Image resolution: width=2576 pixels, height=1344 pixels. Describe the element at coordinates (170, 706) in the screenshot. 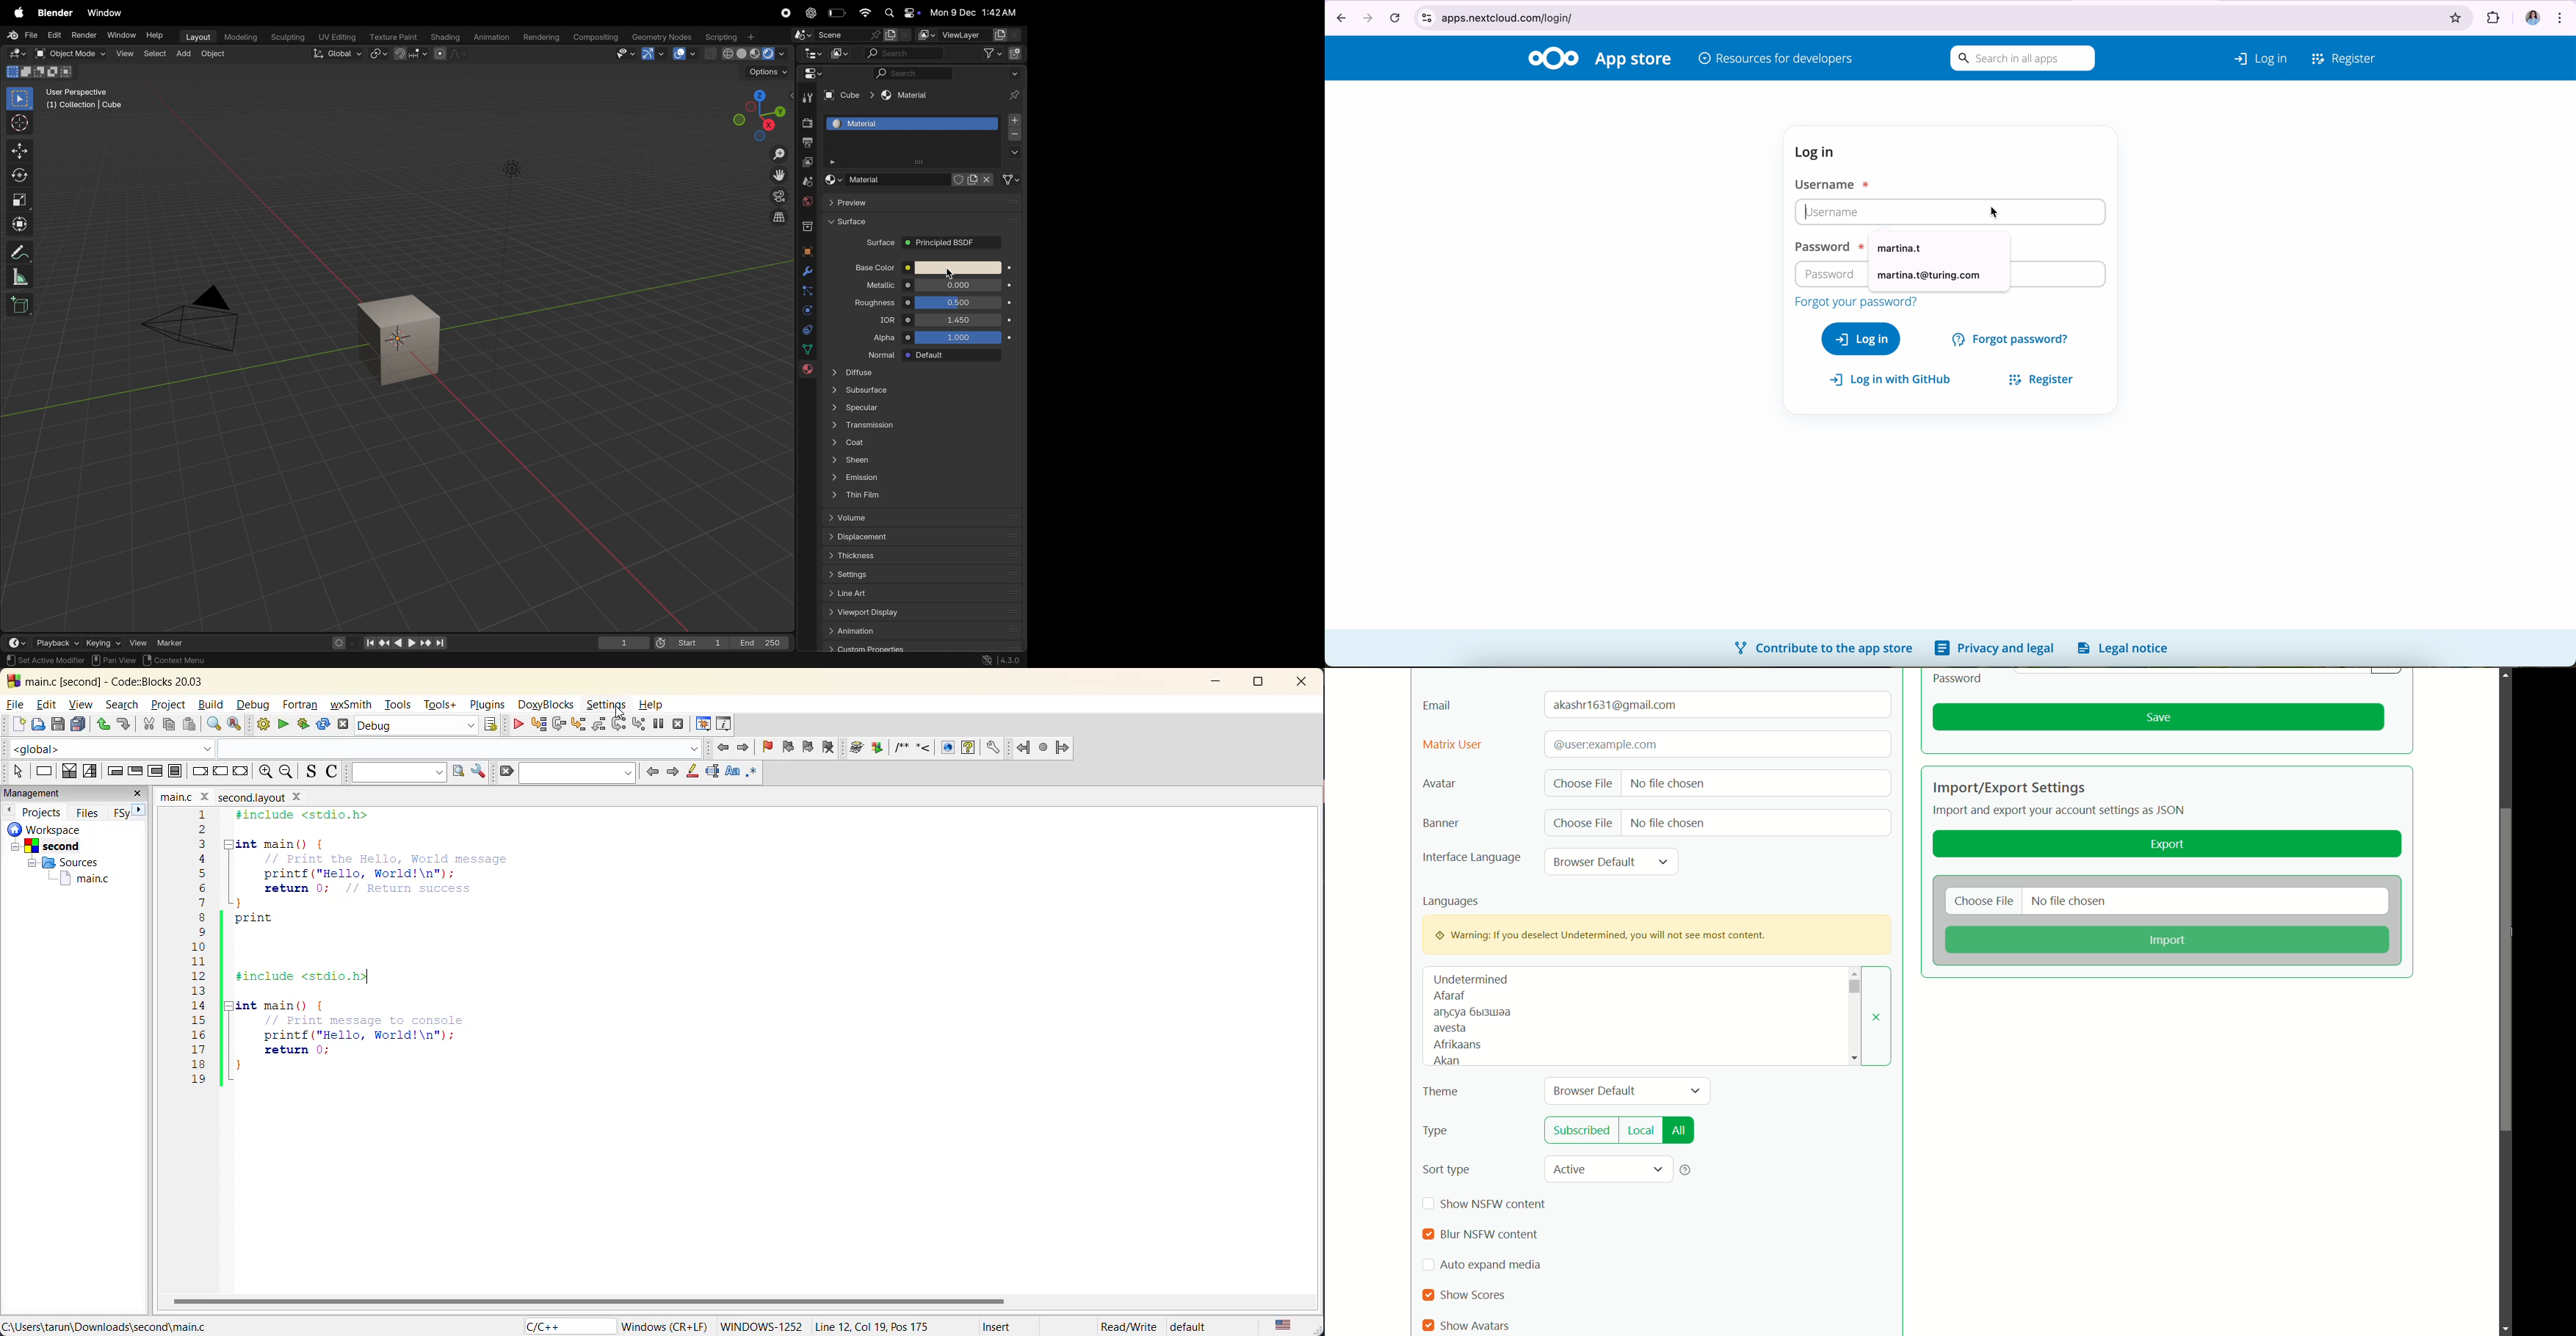

I see `project` at that location.